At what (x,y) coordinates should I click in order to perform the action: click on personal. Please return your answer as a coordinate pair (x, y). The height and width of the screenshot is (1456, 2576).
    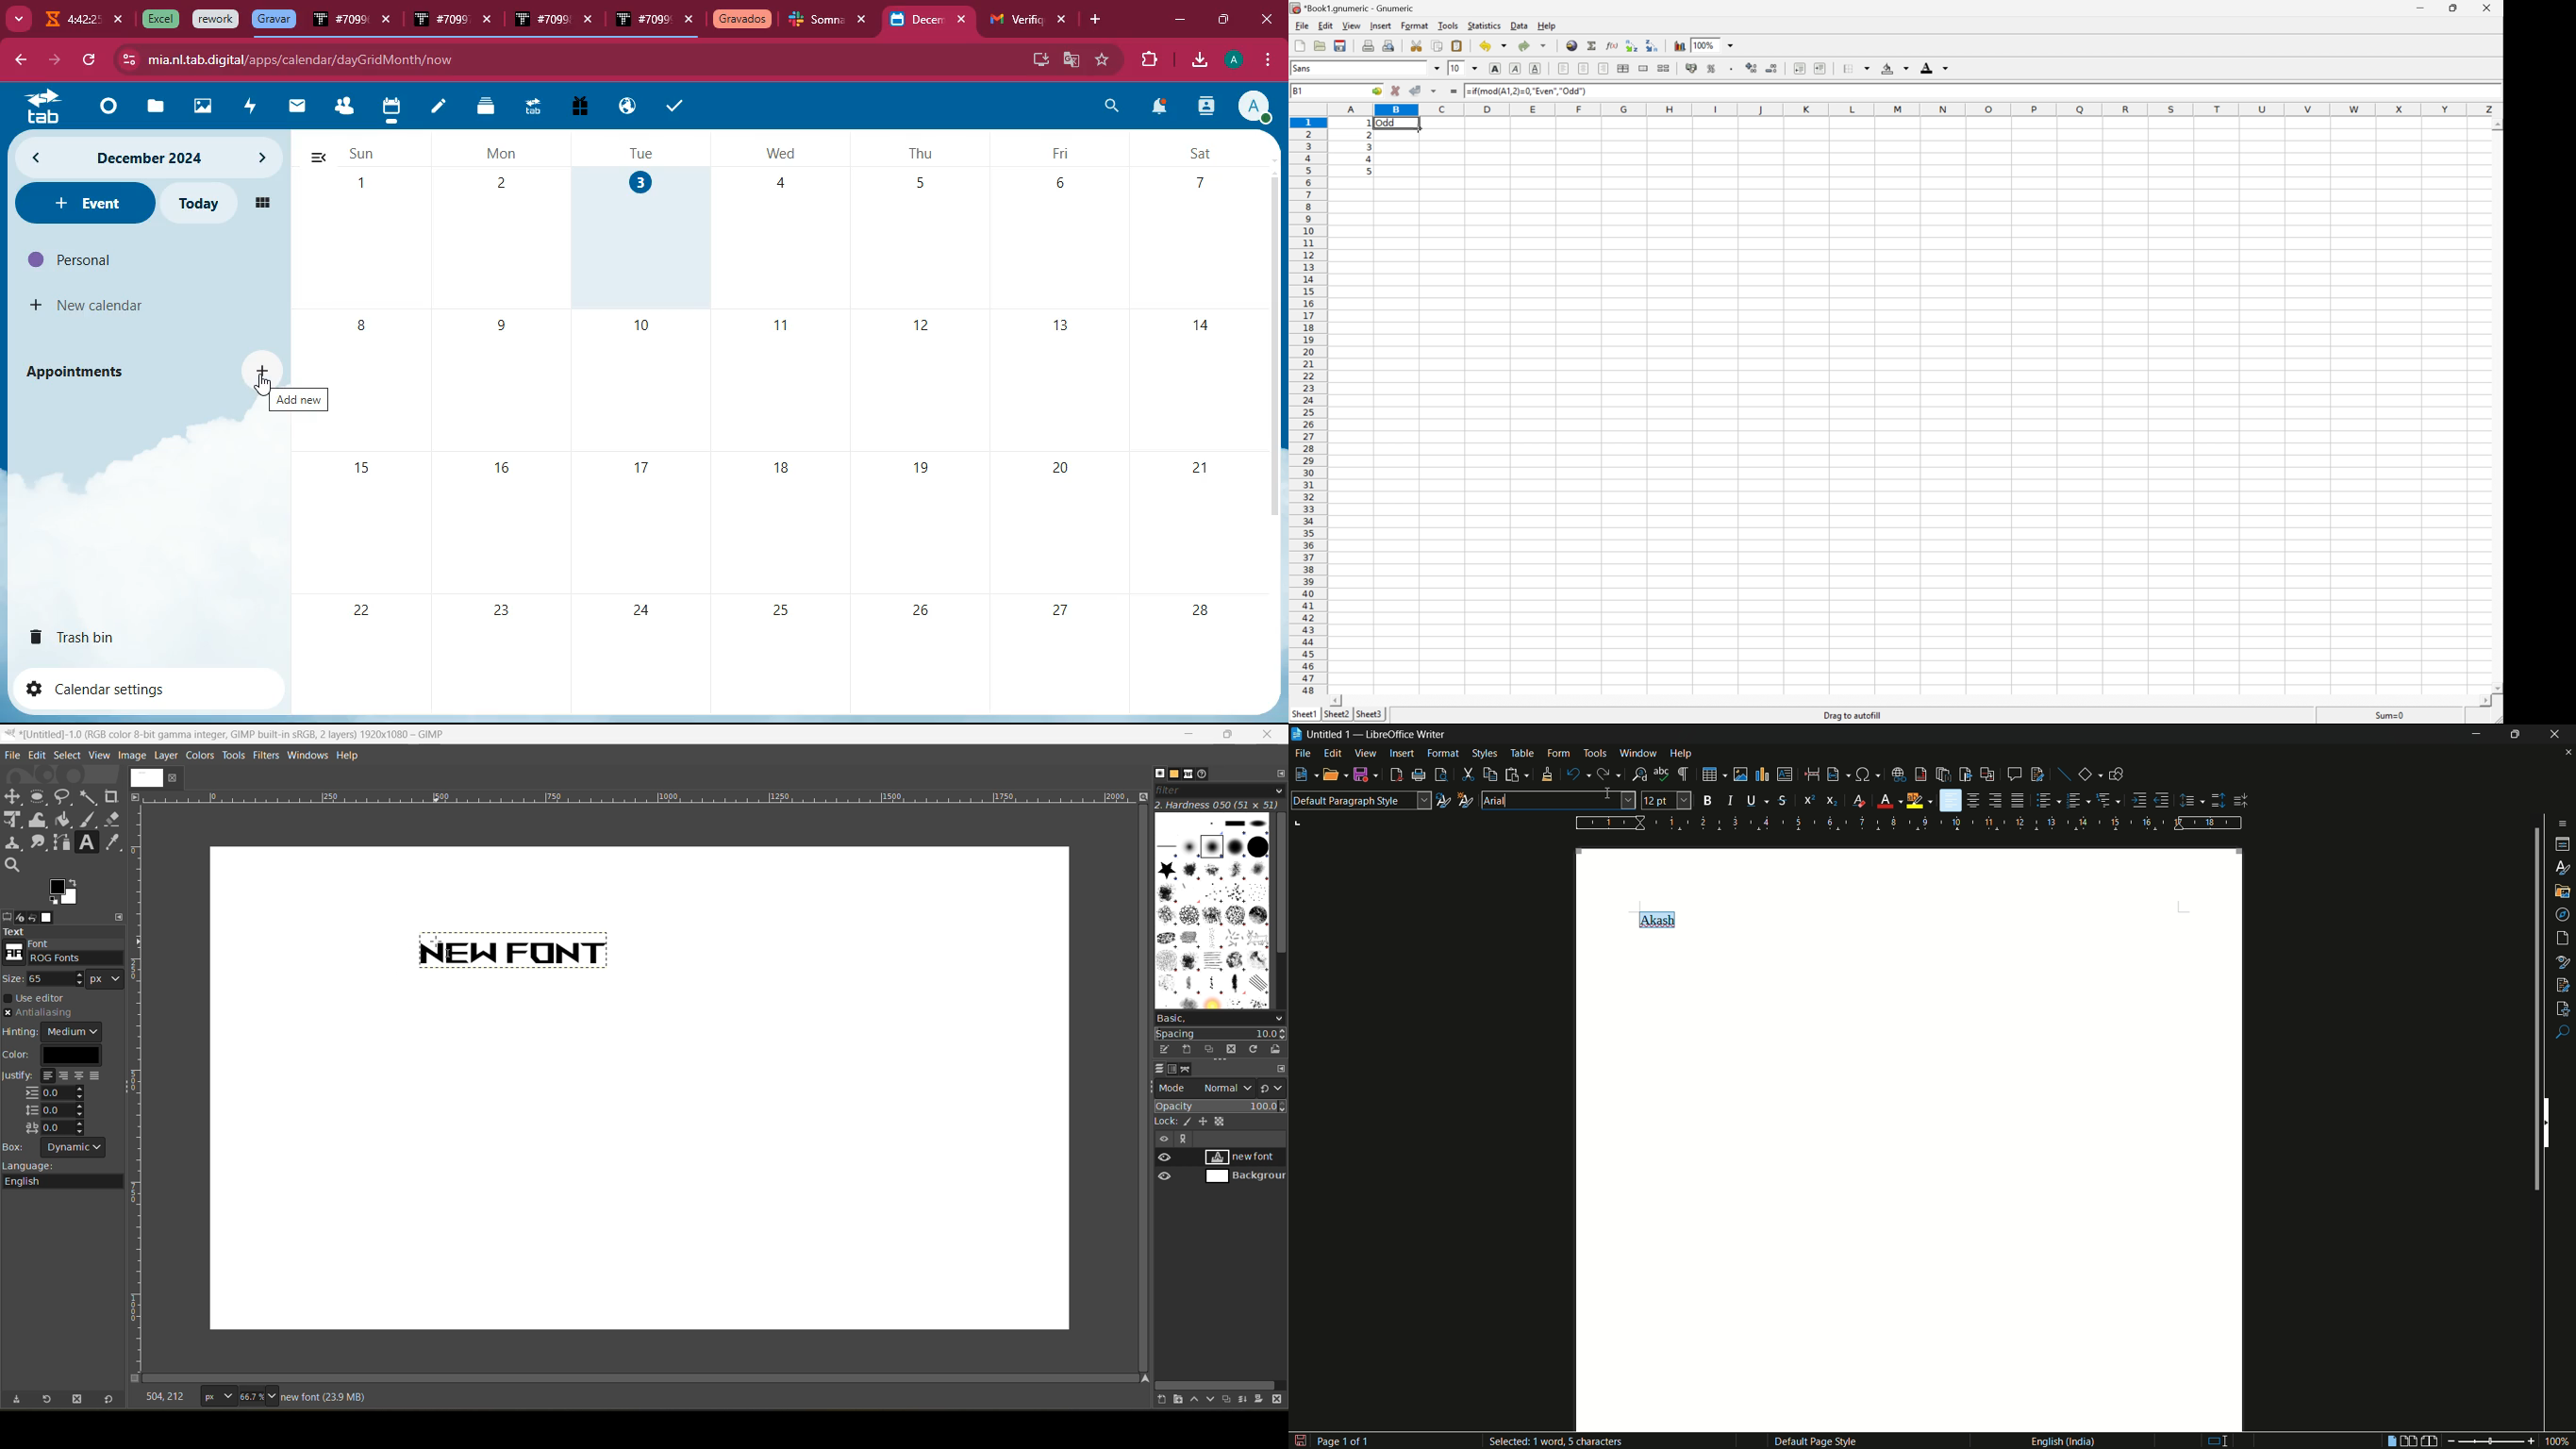
    Looking at the image, I should click on (109, 259).